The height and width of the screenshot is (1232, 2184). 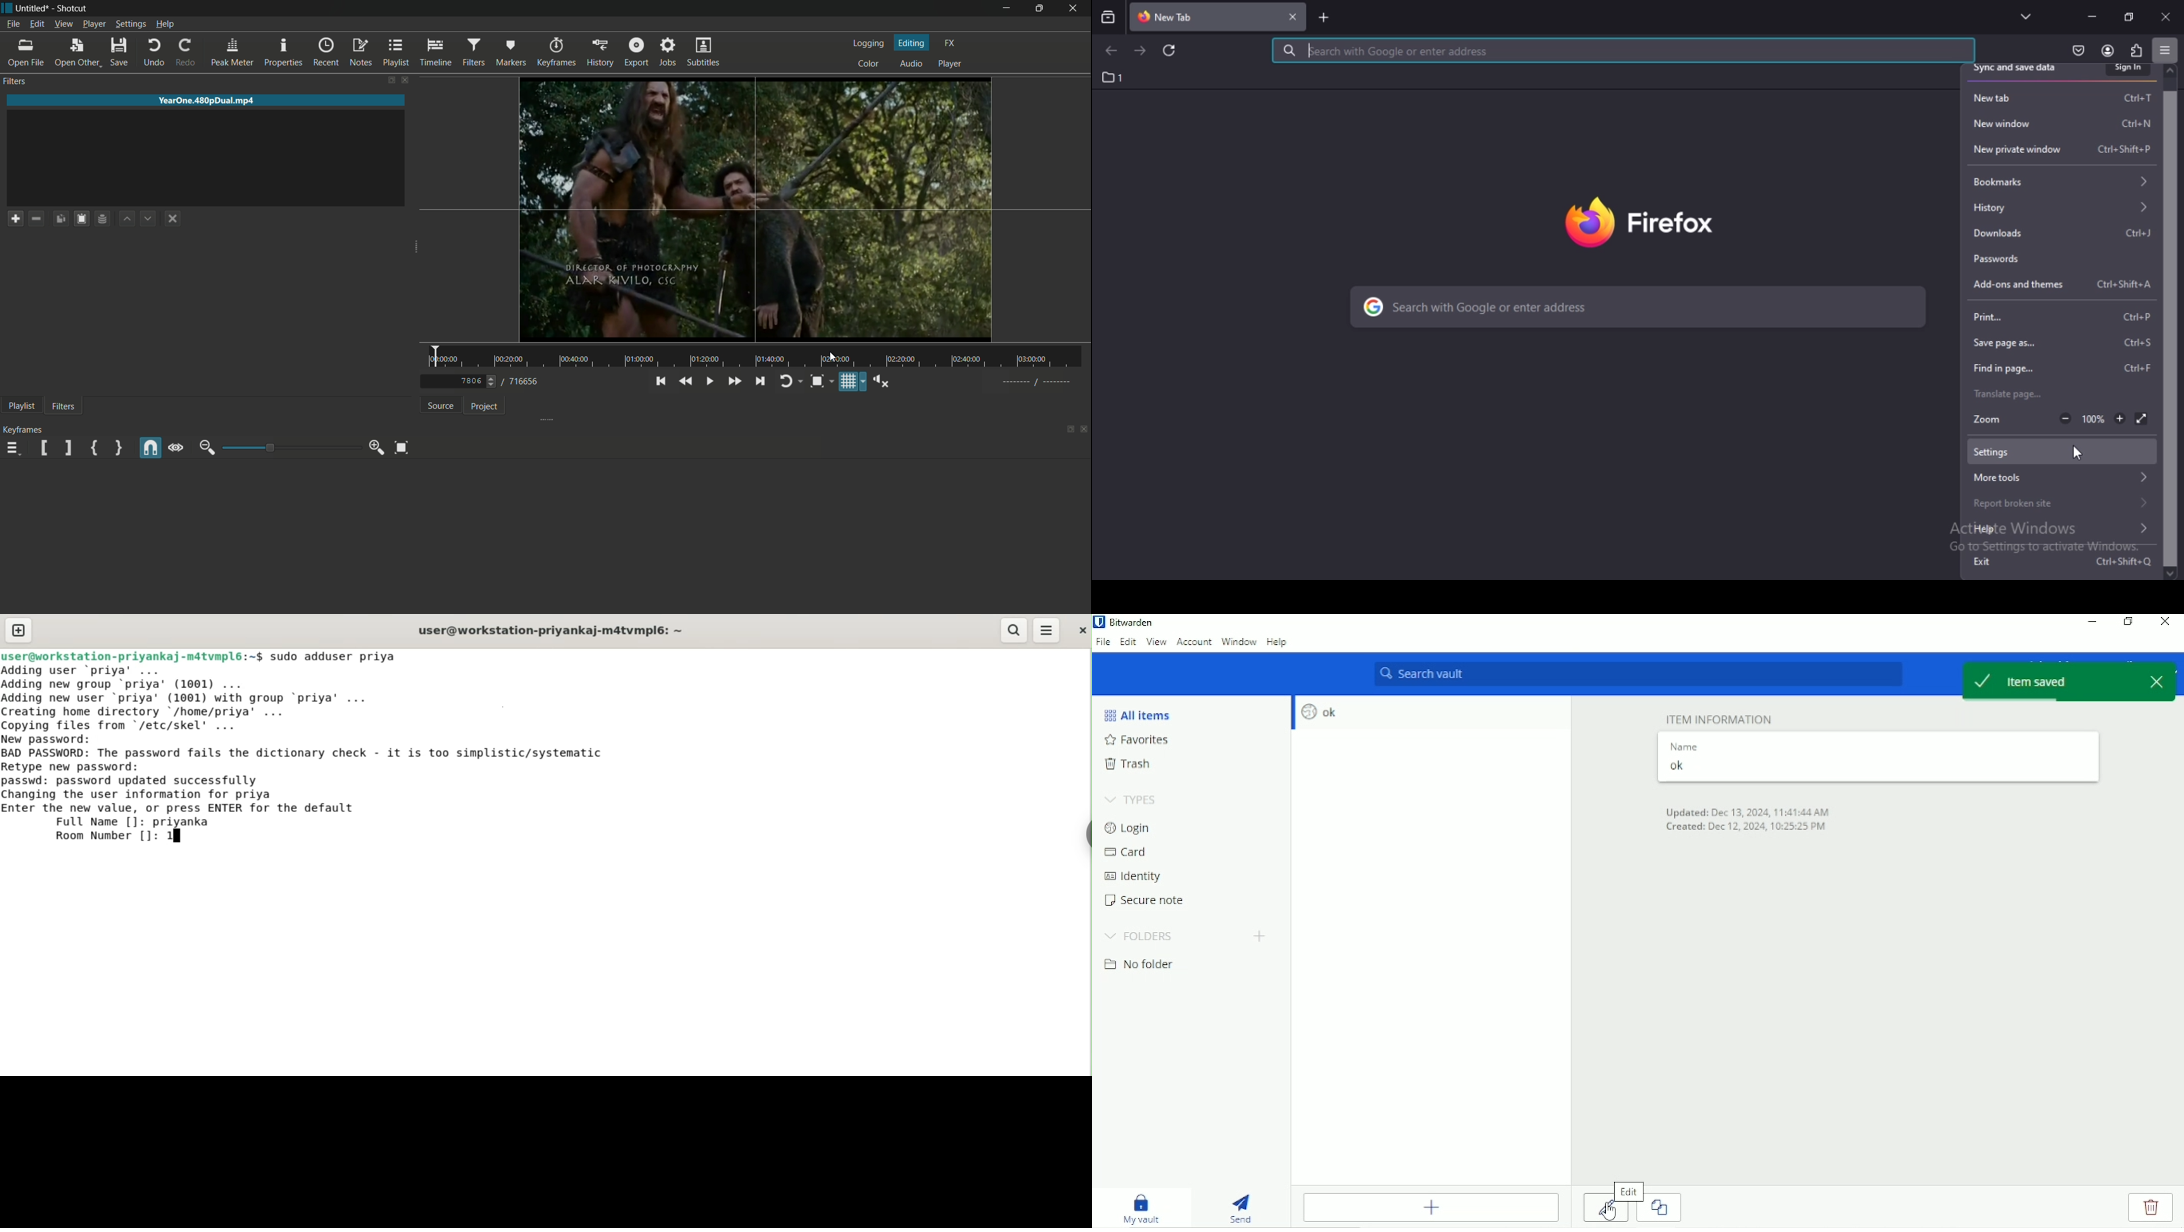 I want to click on change layout, so click(x=392, y=81).